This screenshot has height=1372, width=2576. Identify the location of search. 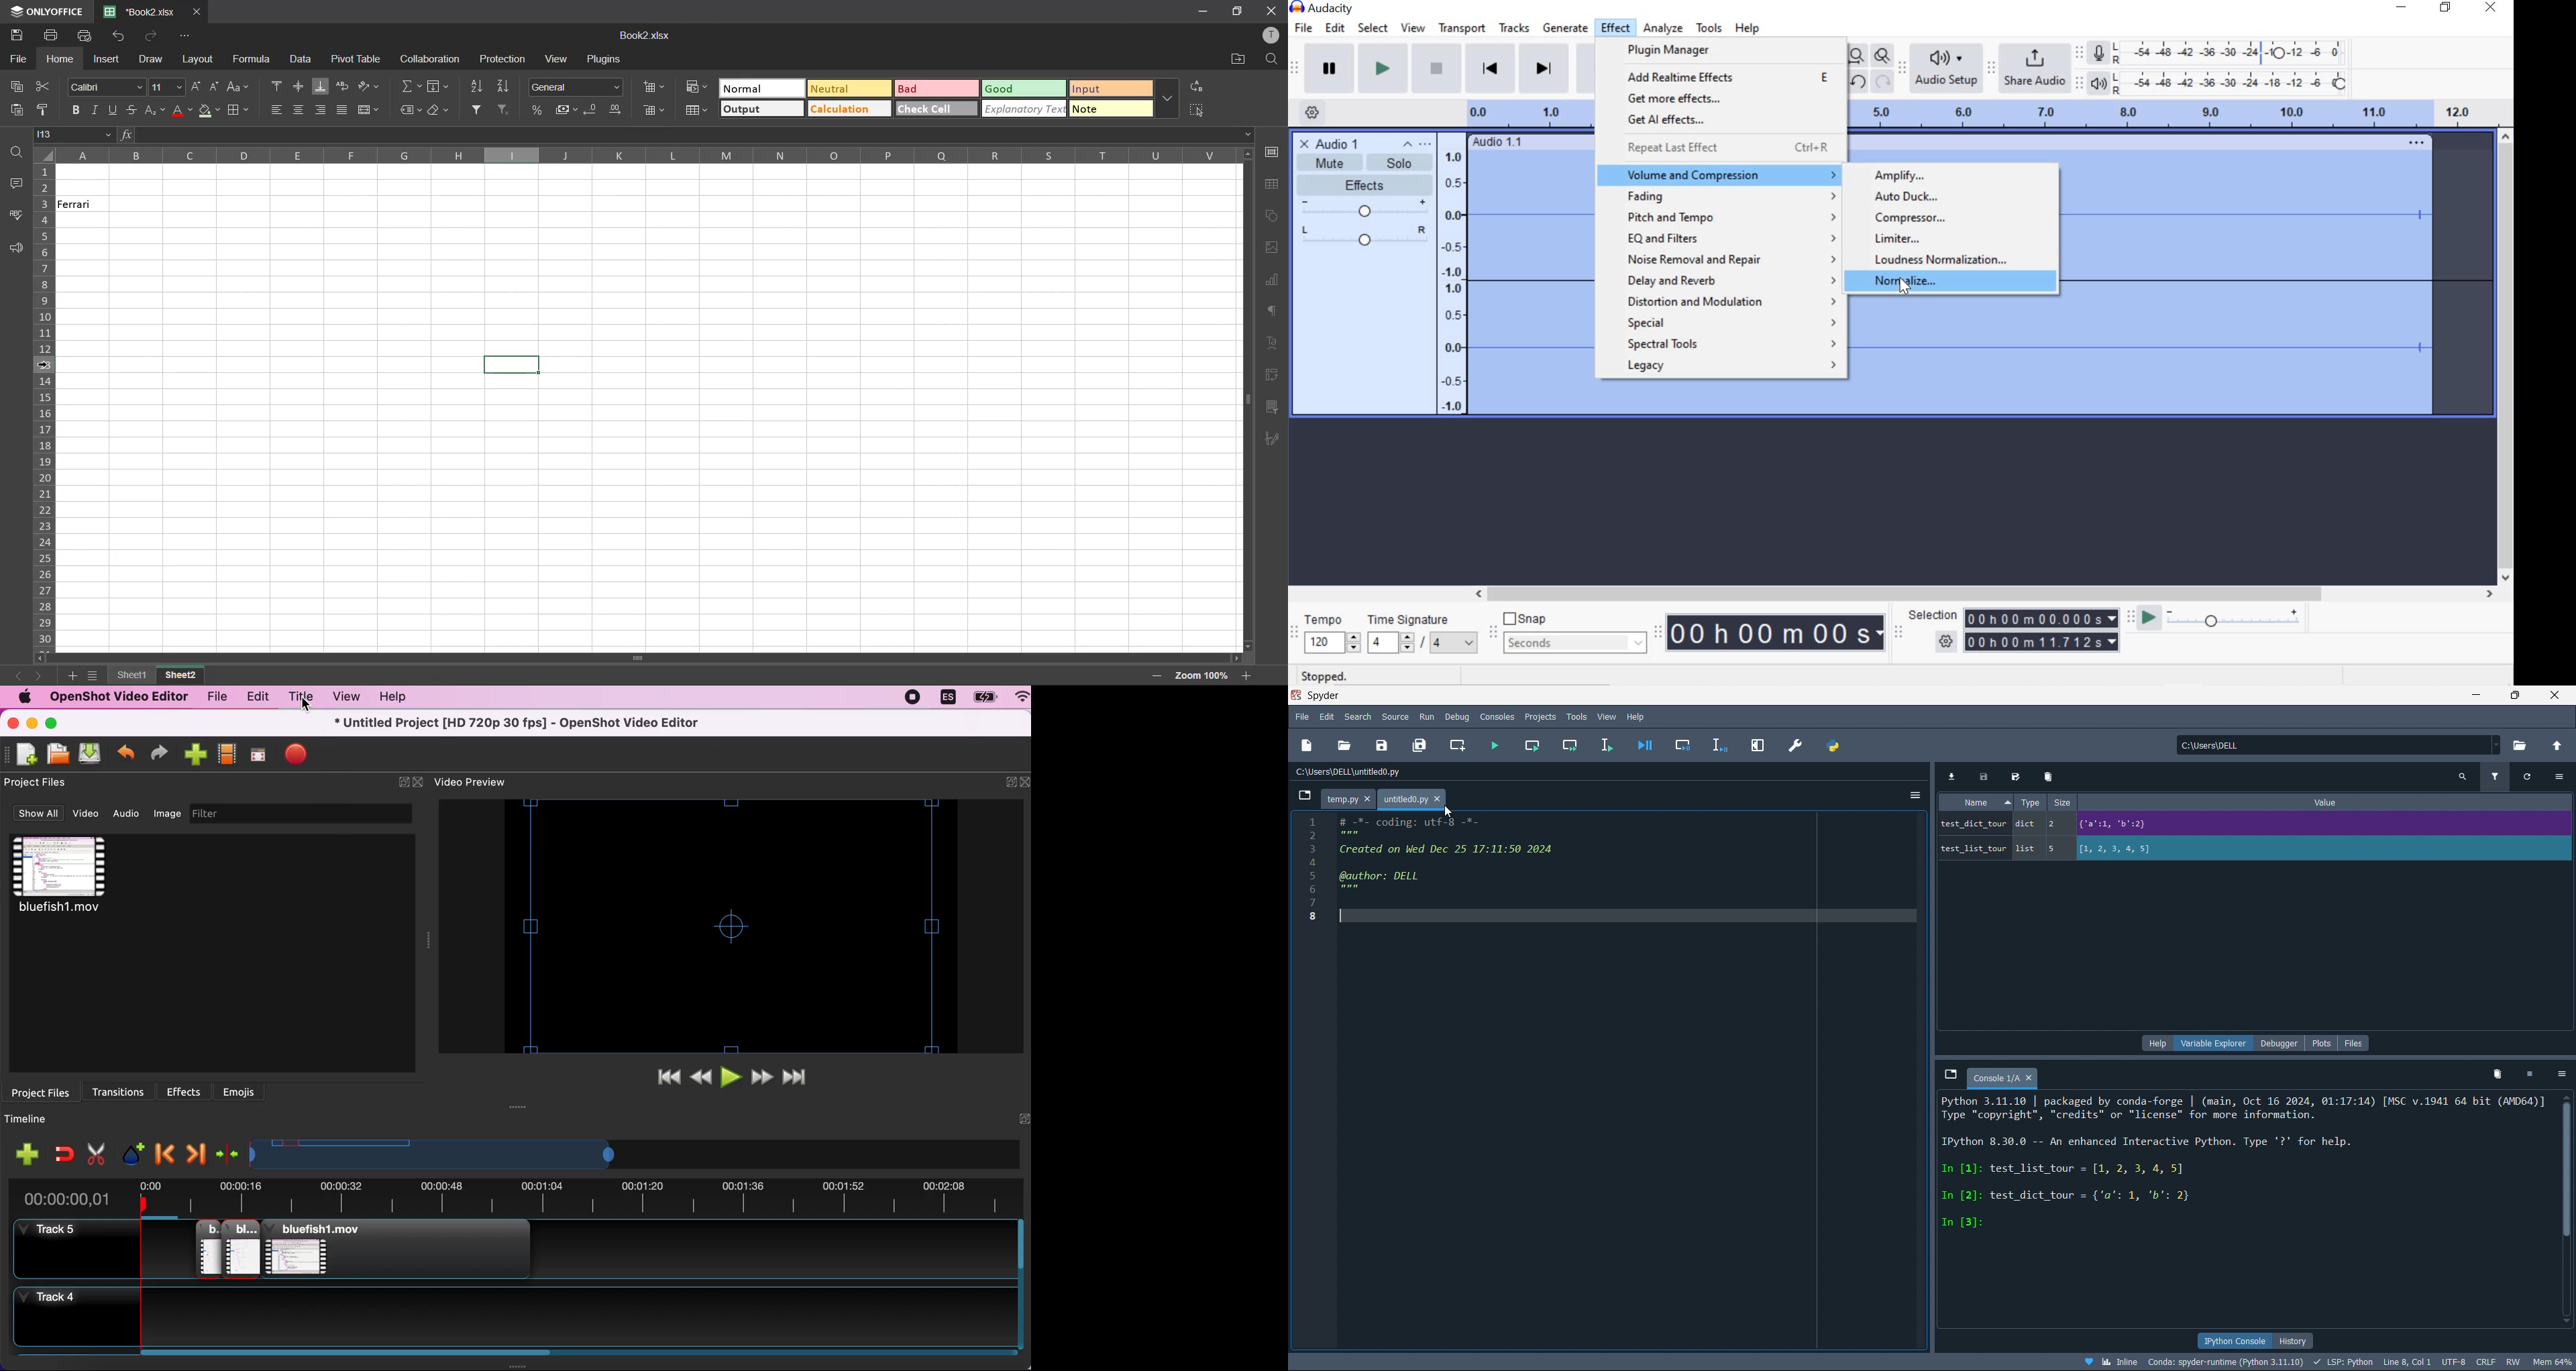
(1356, 717).